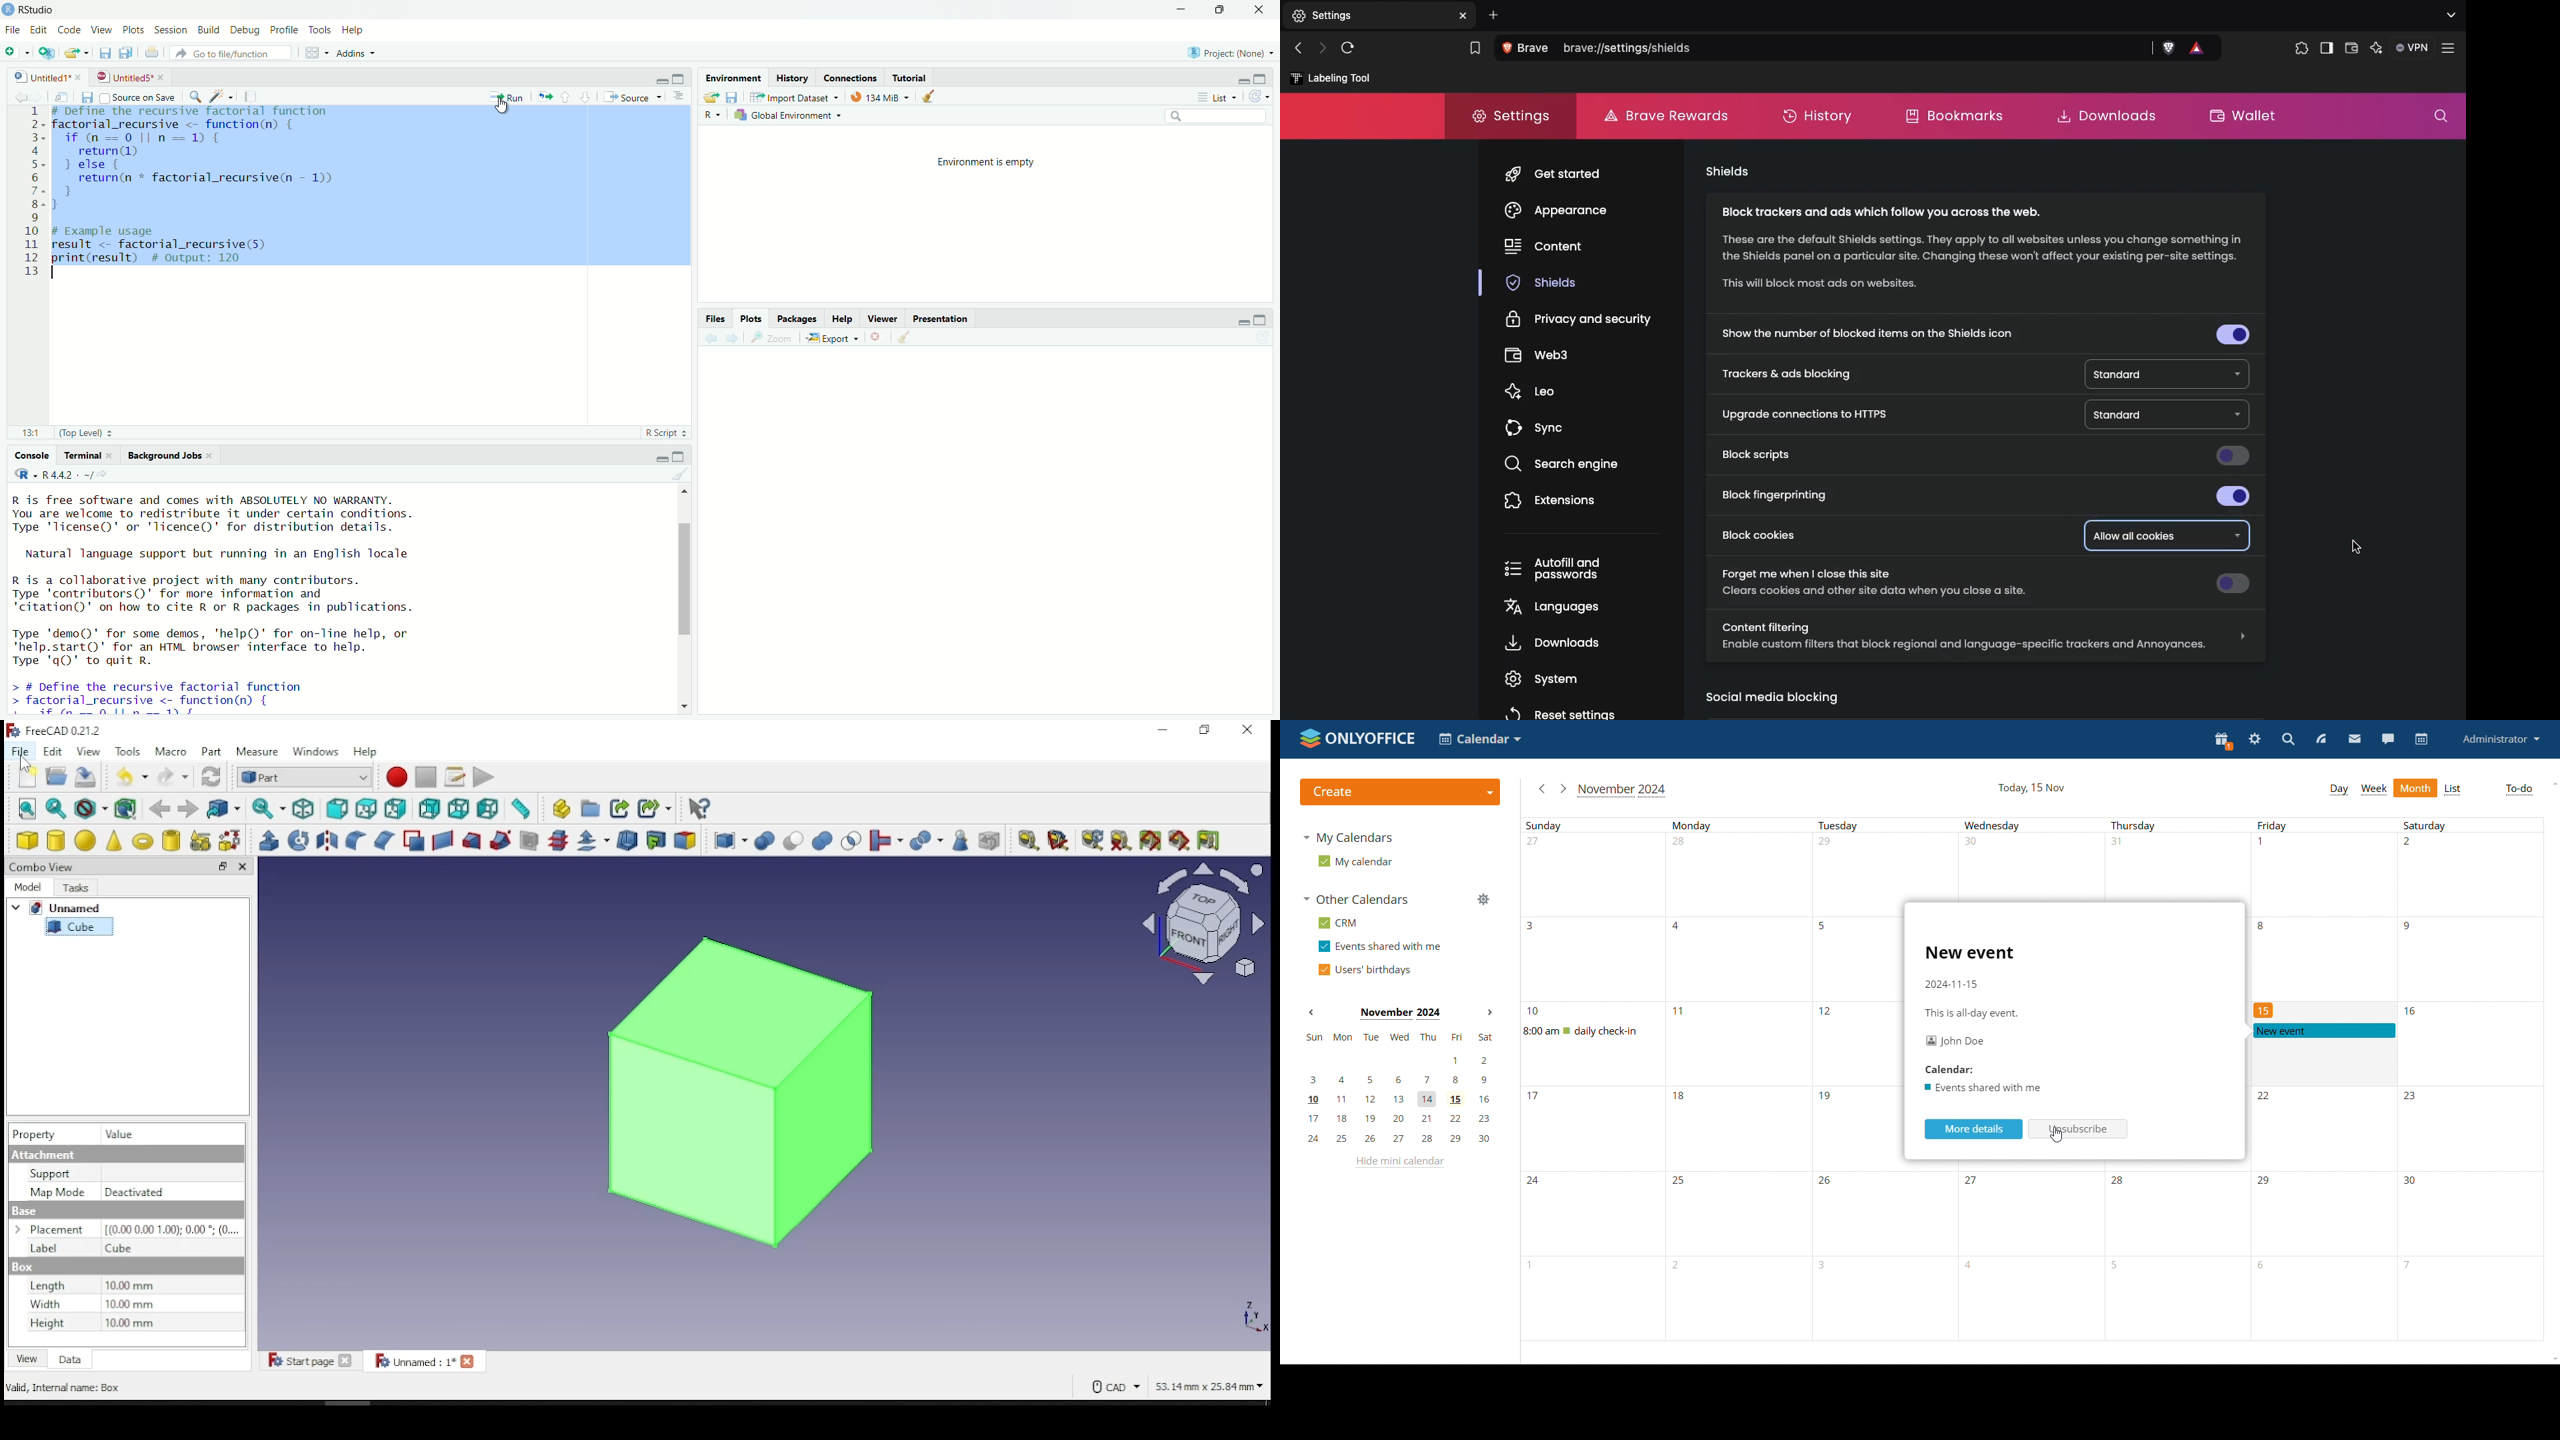 The width and height of the screenshot is (2576, 1456). What do you see at coordinates (709, 337) in the screenshot?
I see `Go back to the previous source location (Ctrl + F9)` at bounding box center [709, 337].